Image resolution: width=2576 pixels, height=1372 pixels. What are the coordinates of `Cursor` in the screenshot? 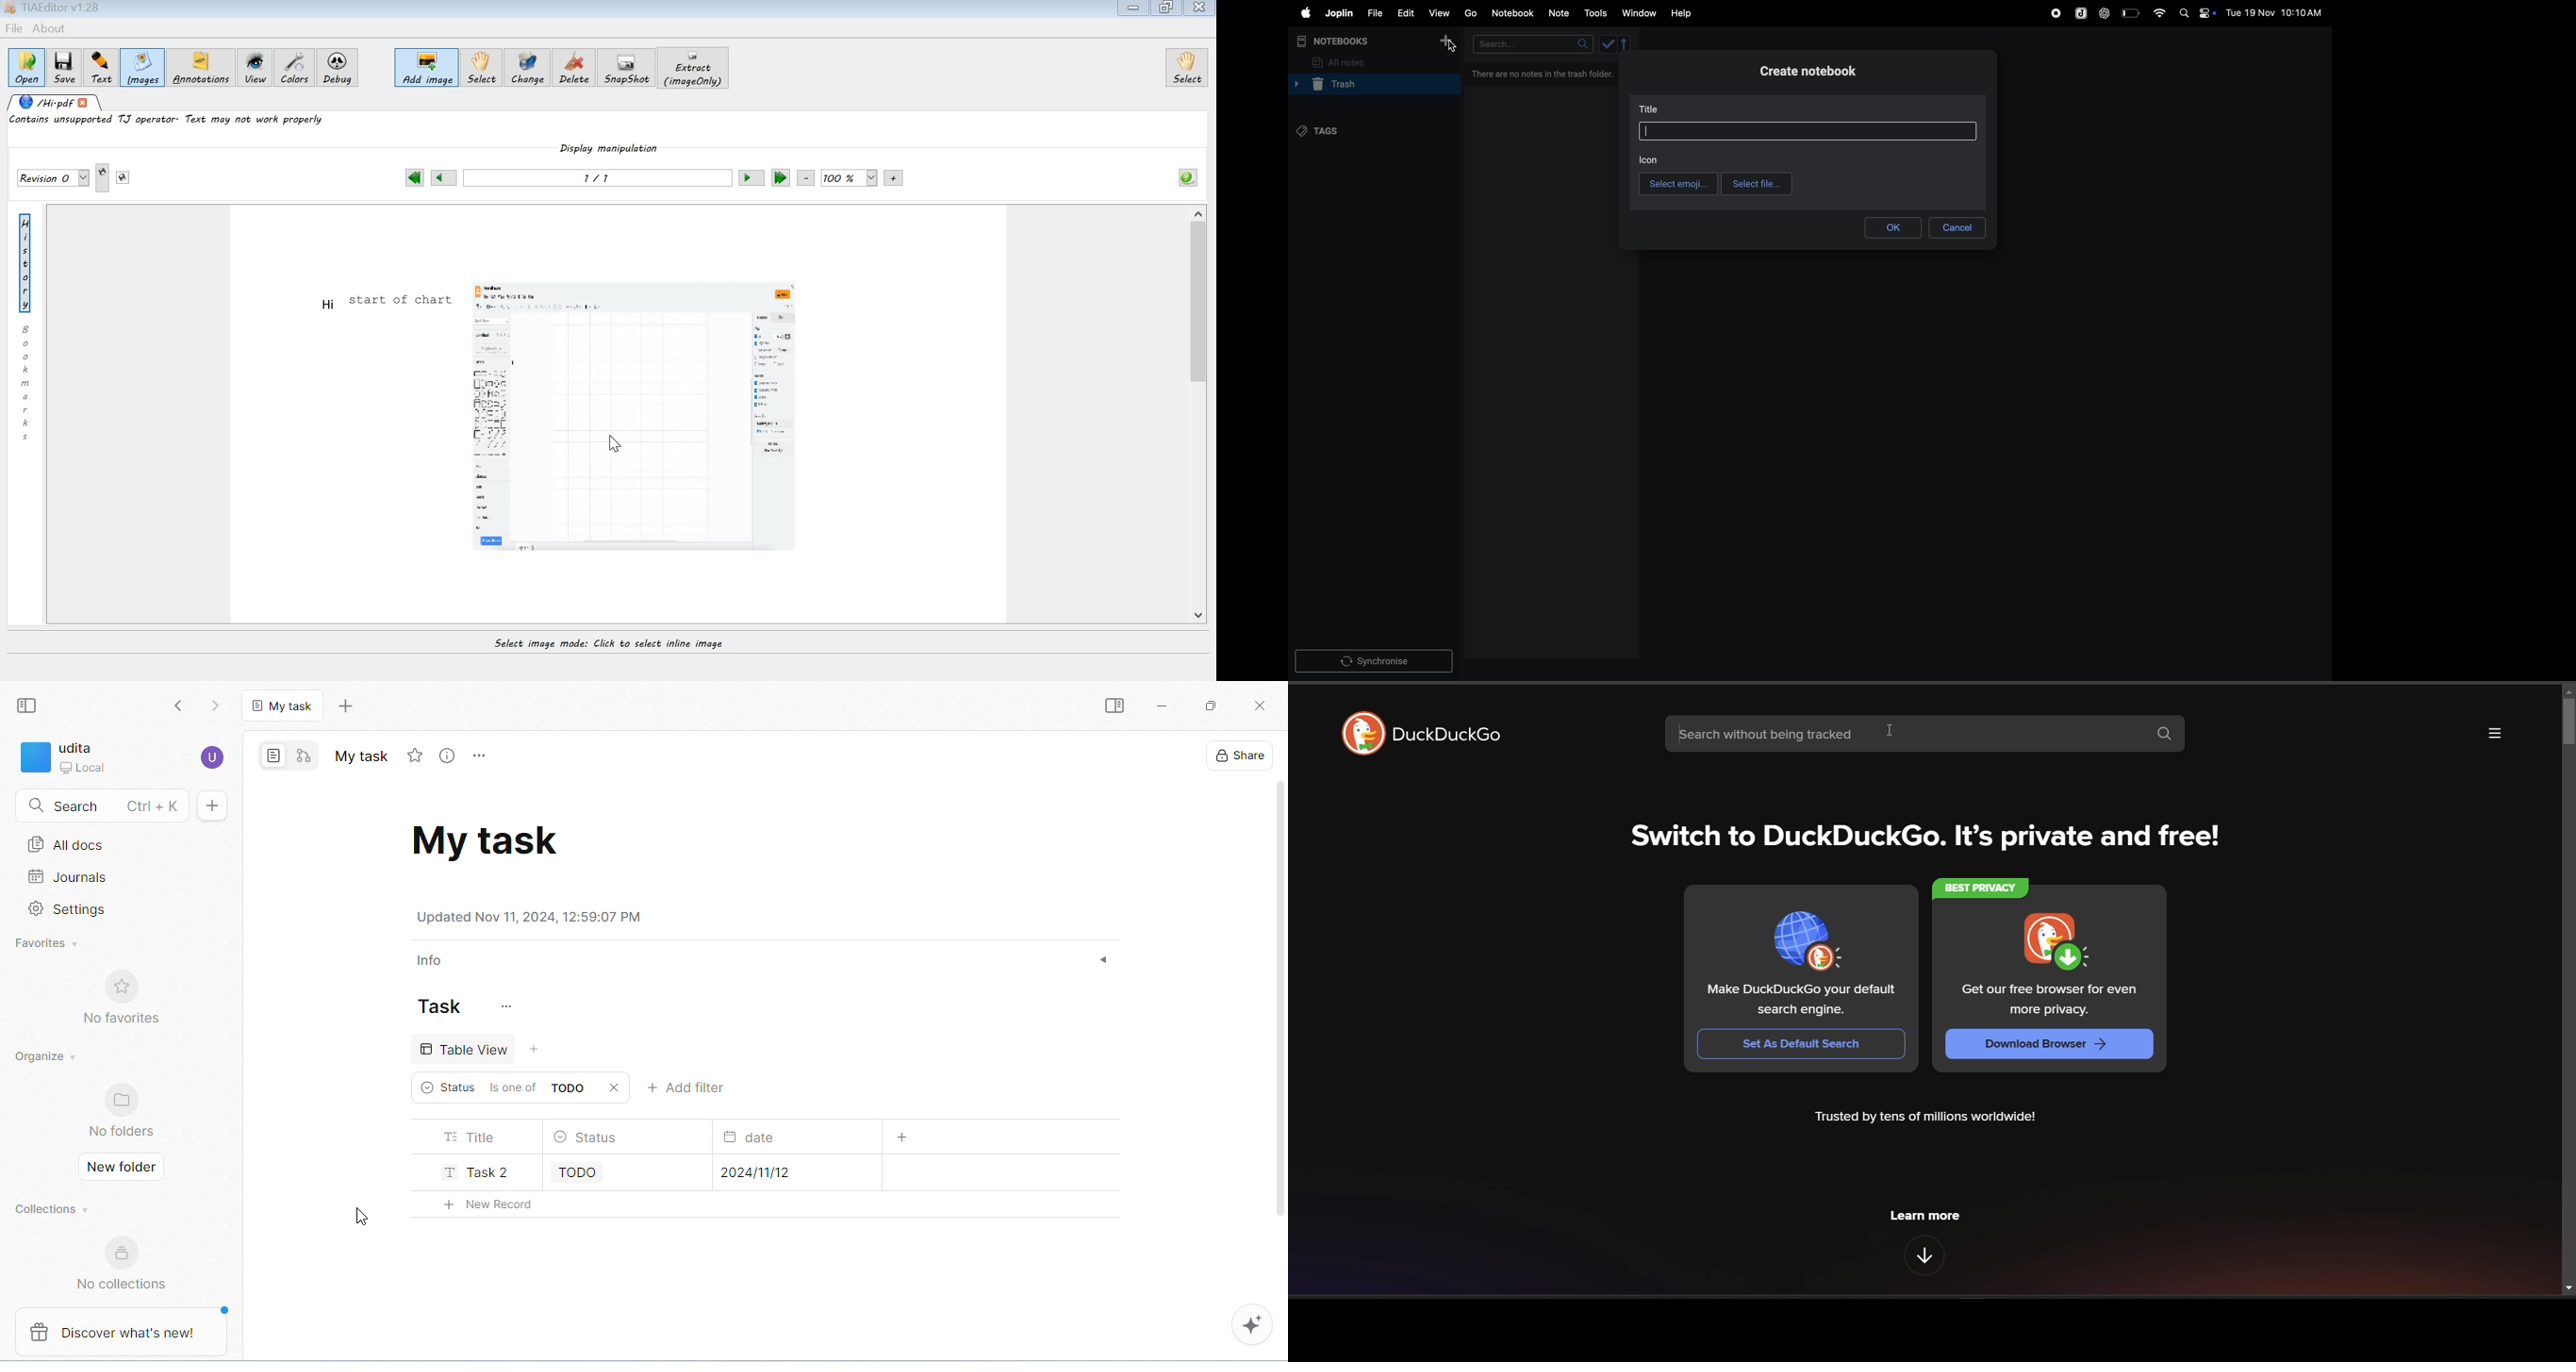 It's located at (1452, 46).